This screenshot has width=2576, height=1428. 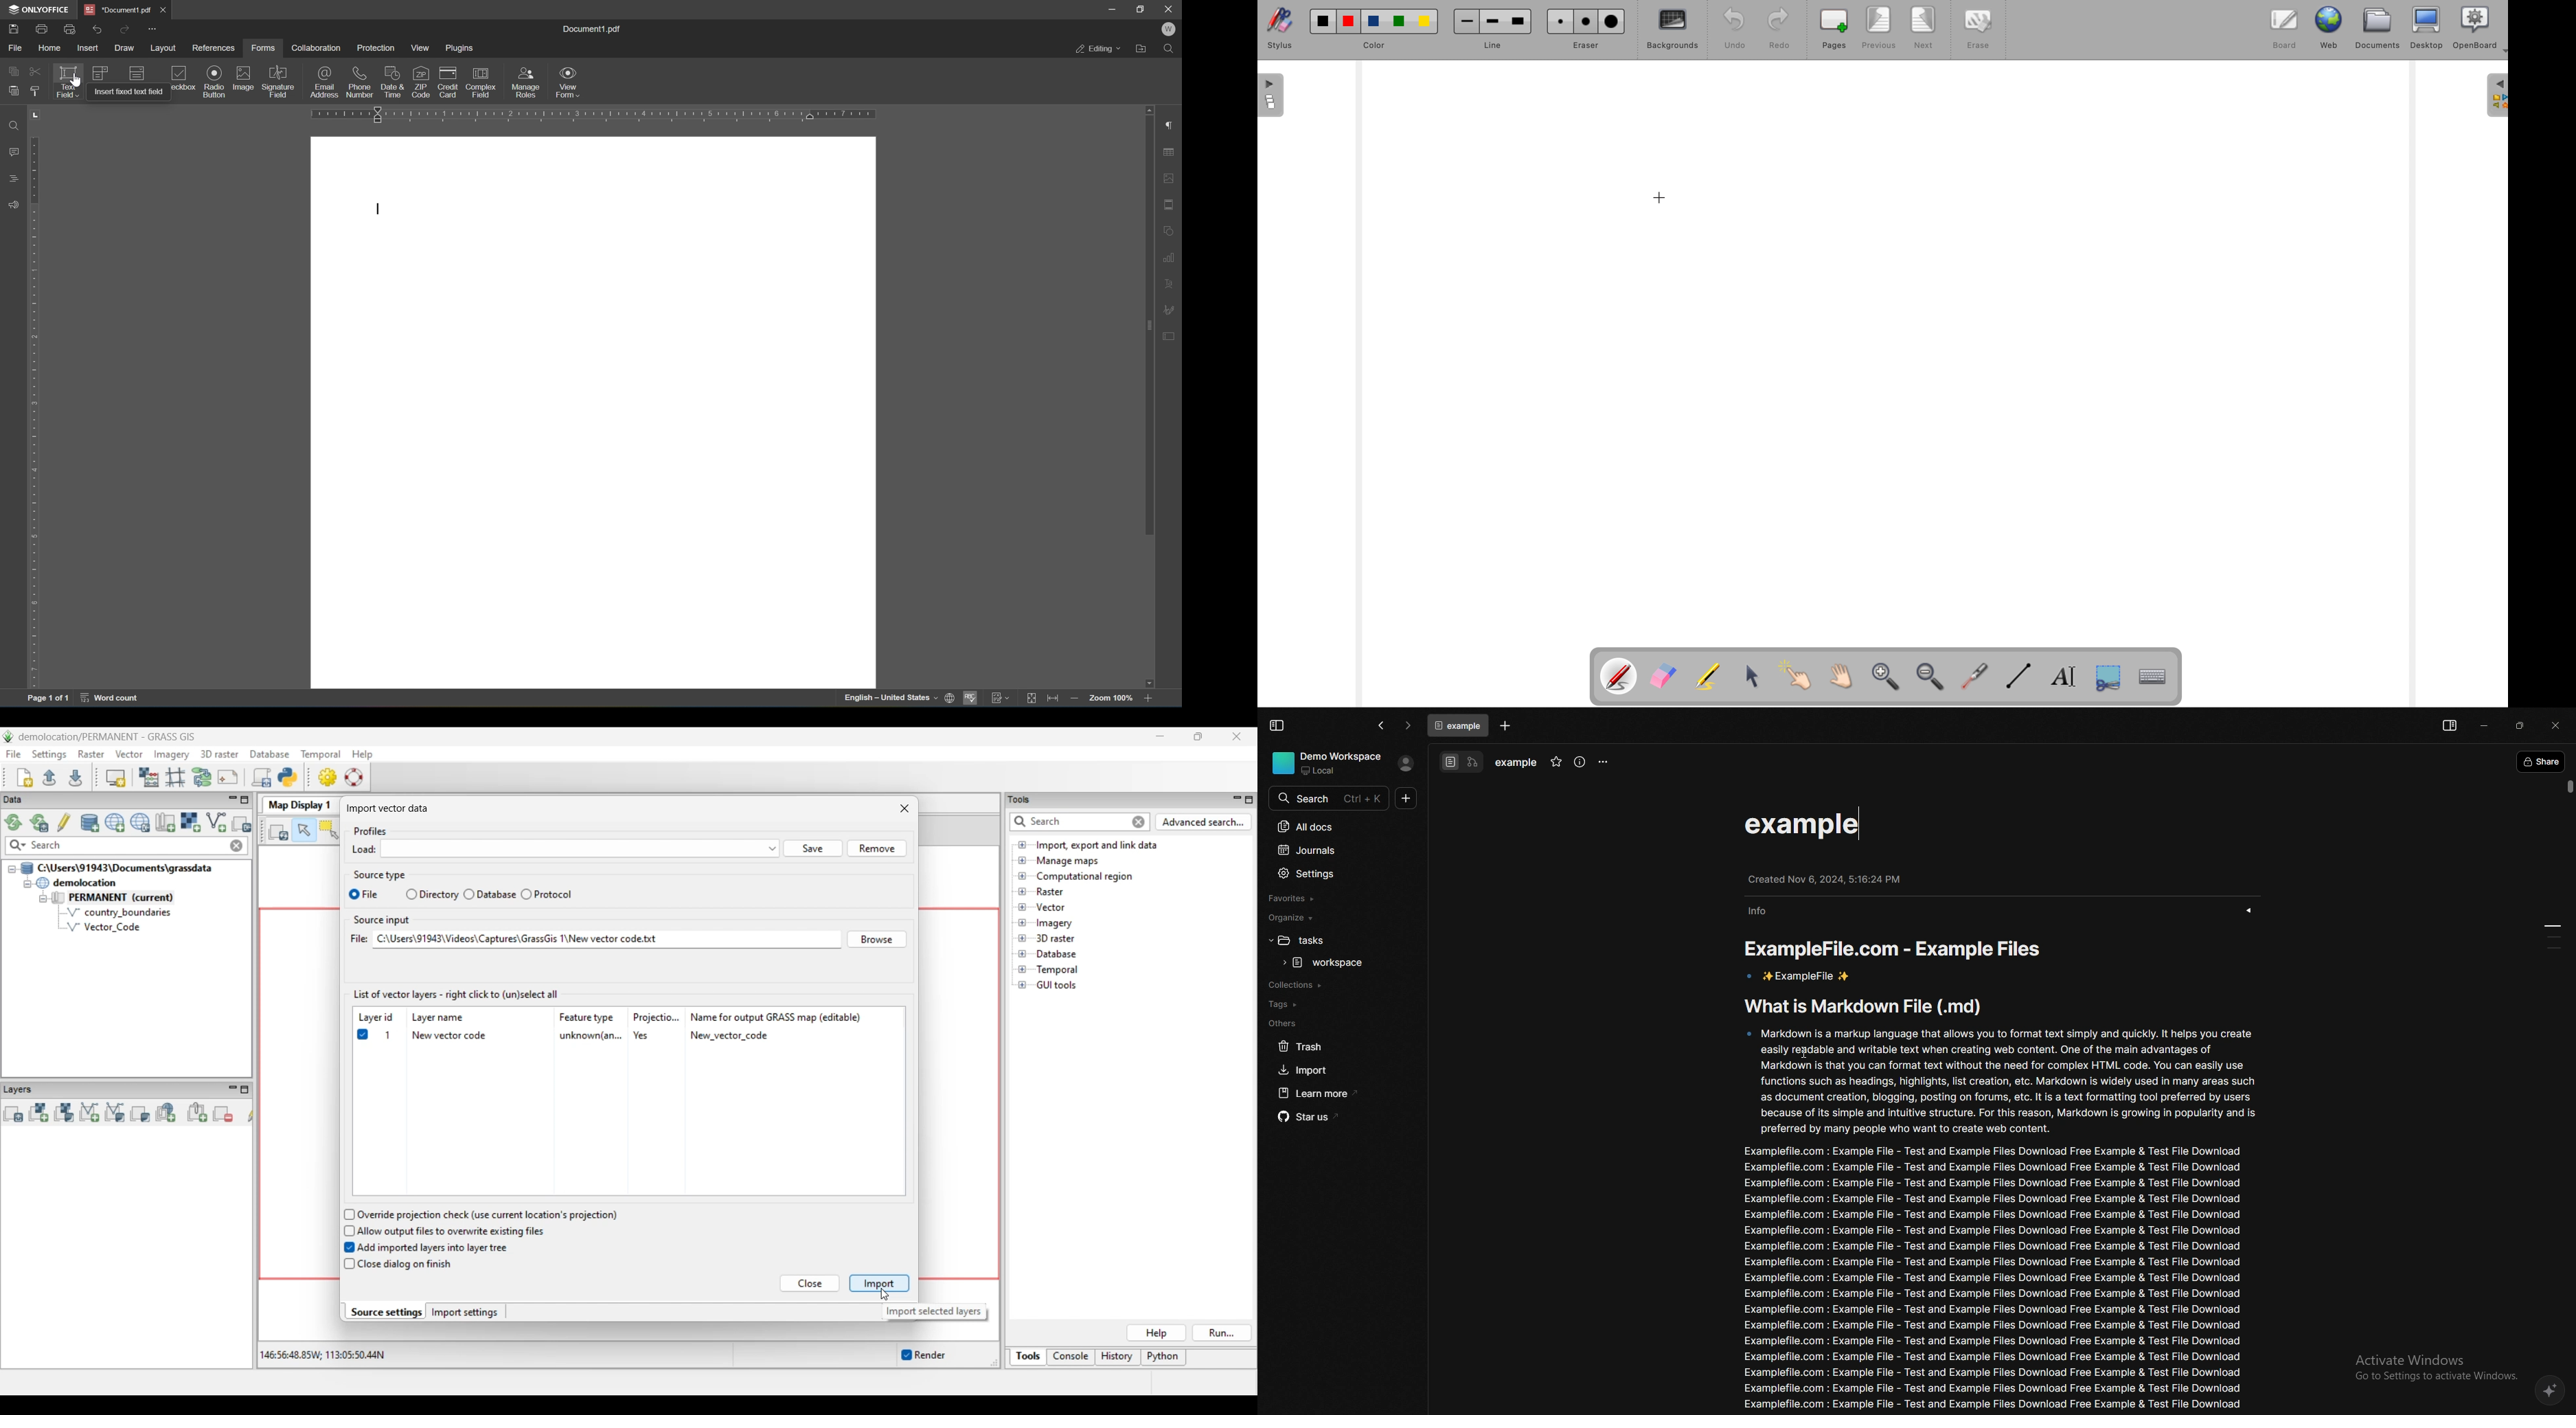 What do you see at coordinates (50, 47) in the screenshot?
I see `home` at bounding box center [50, 47].